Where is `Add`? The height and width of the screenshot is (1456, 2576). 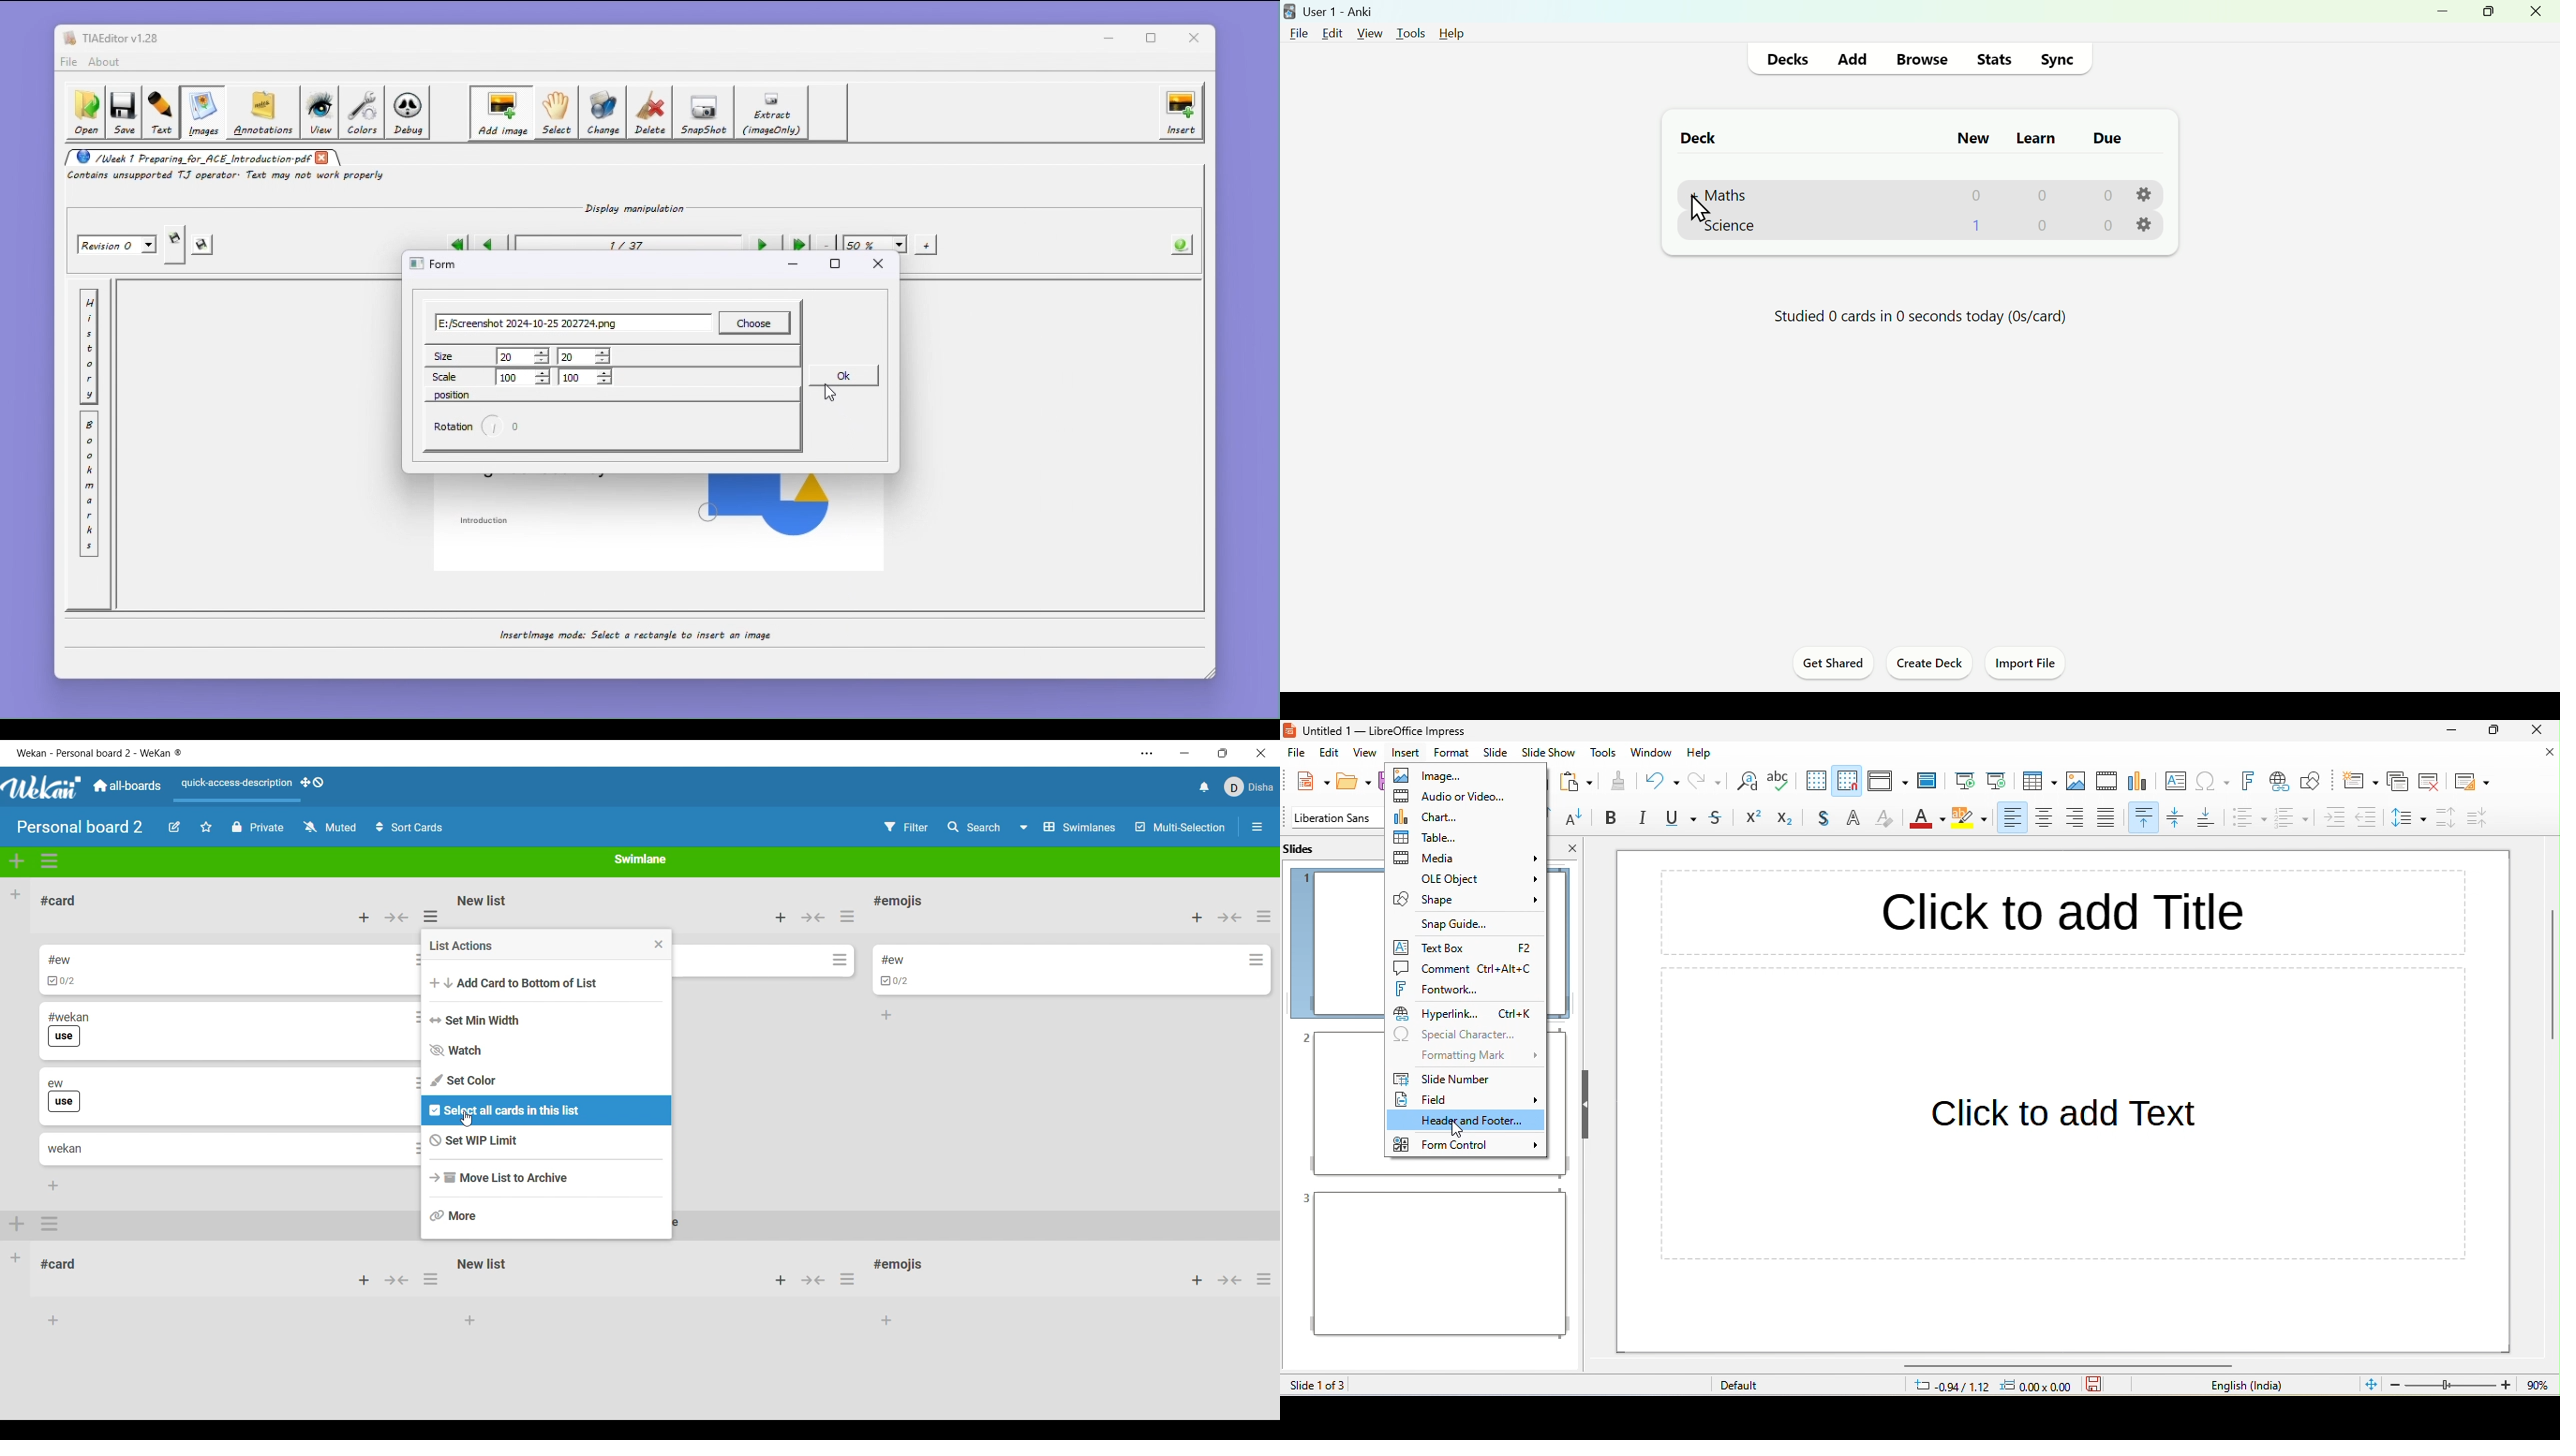
Add is located at coordinates (1853, 57).